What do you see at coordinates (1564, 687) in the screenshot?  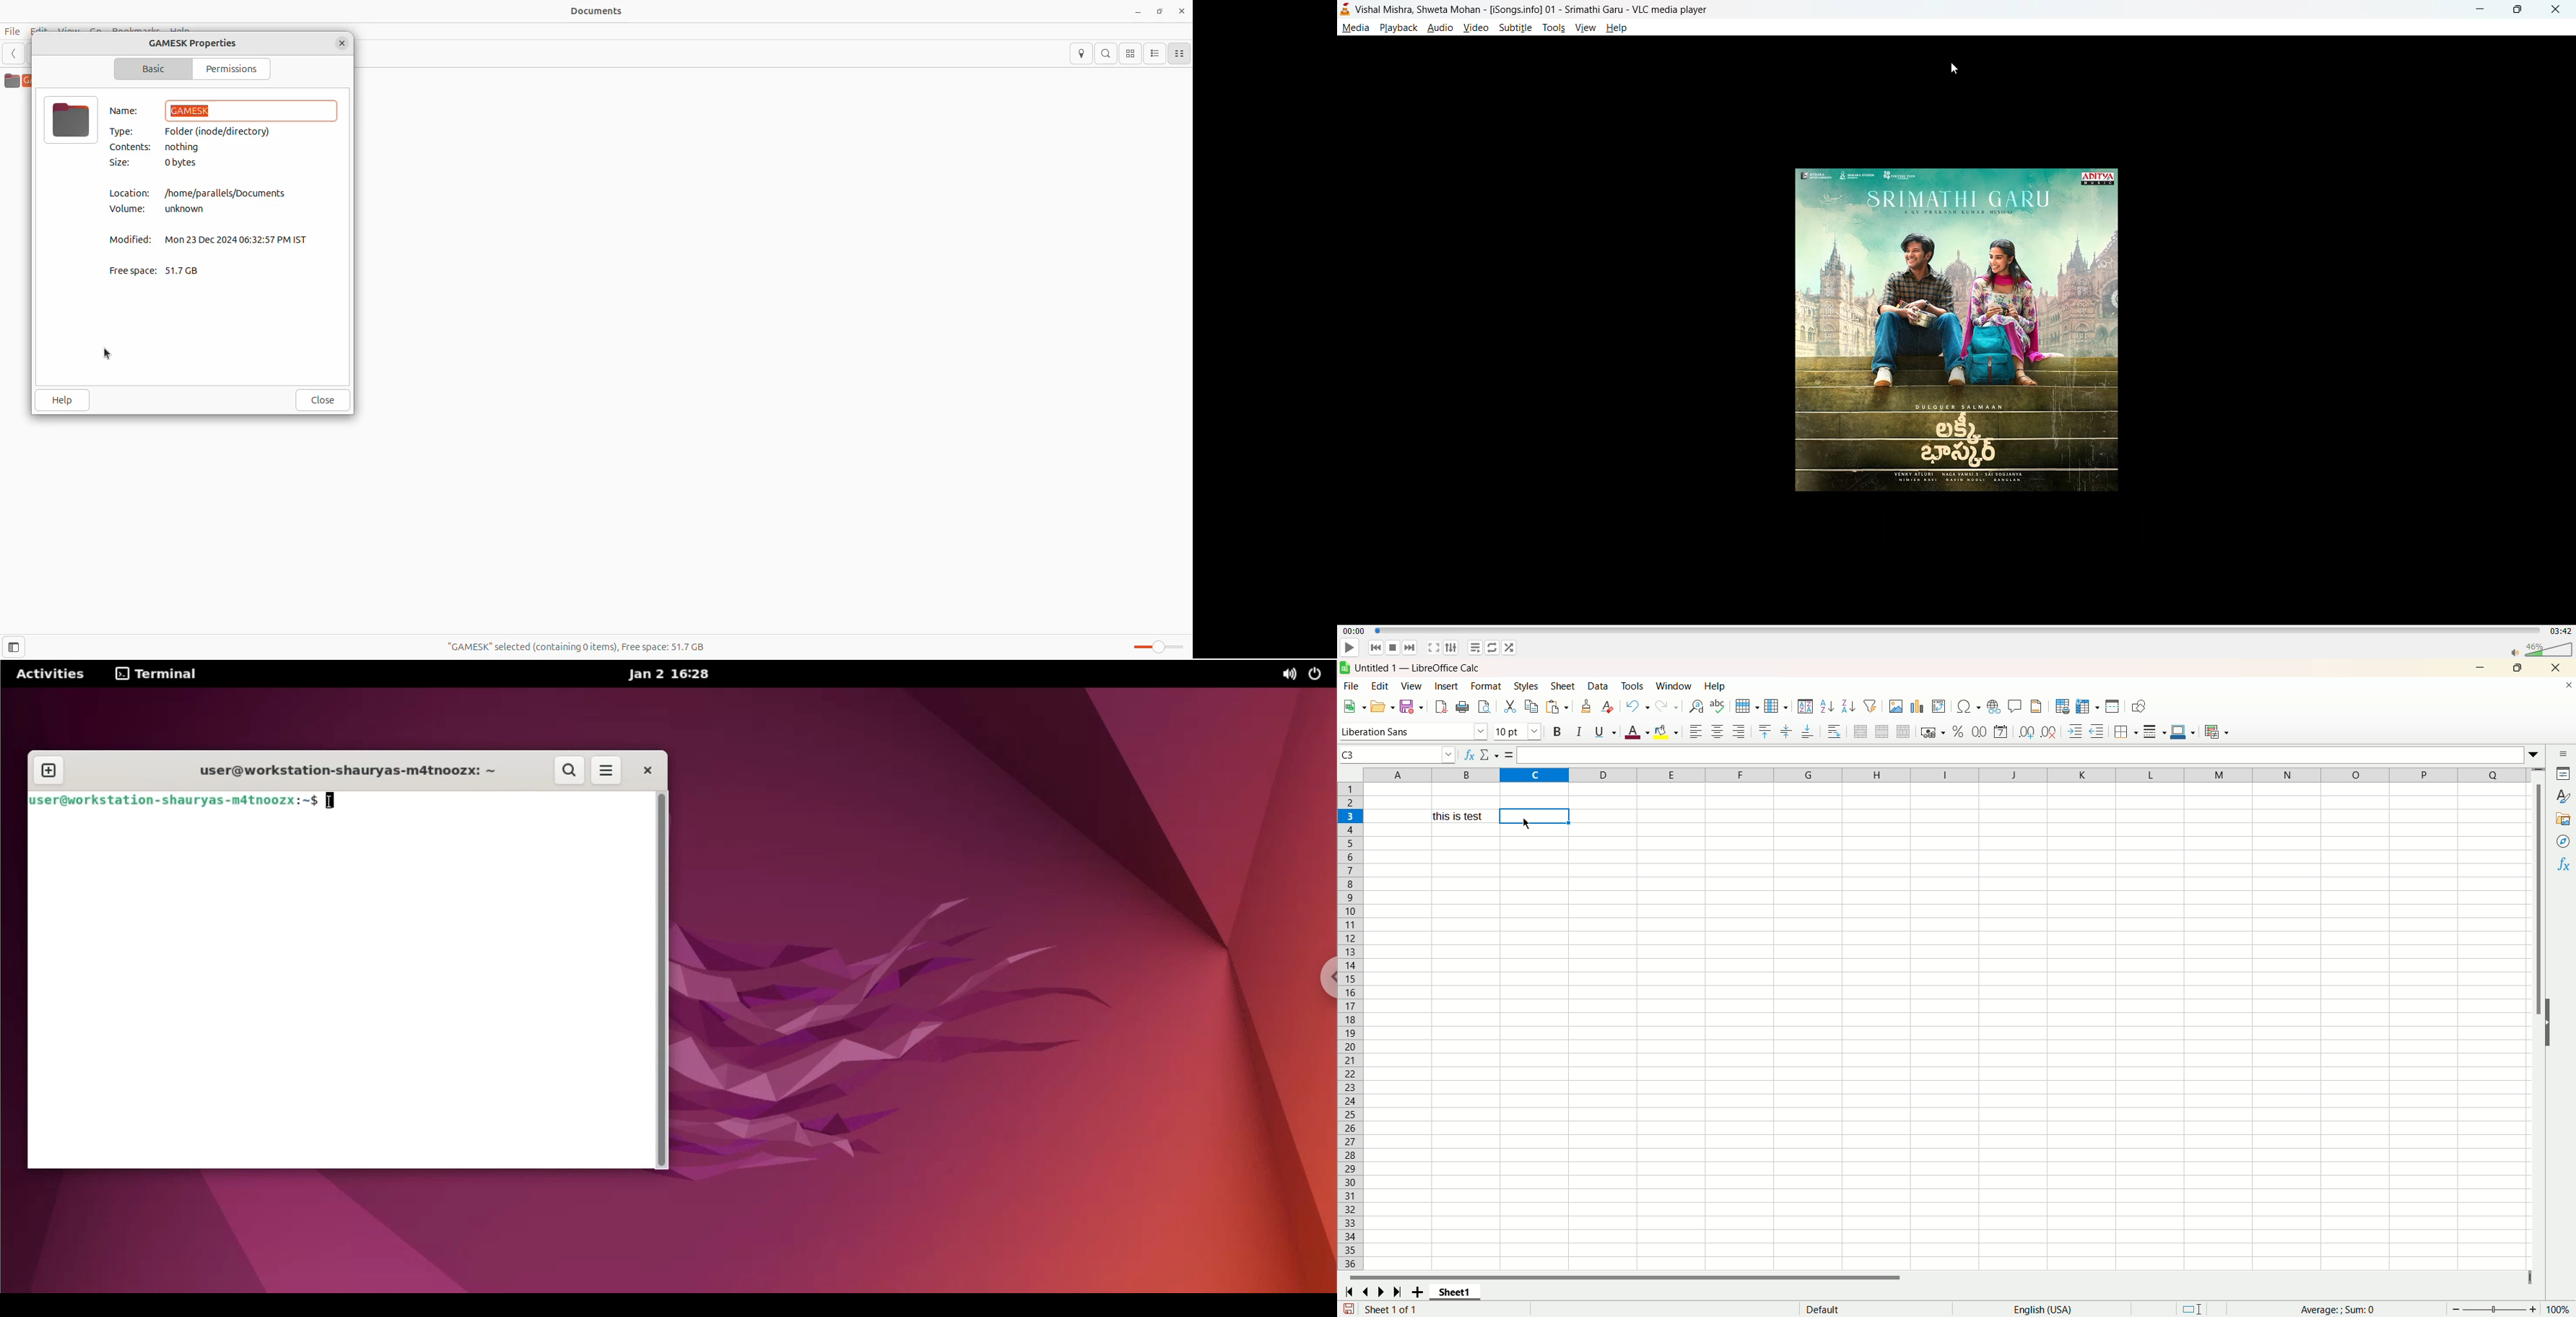 I see `sheet` at bounding box center [1564, 687].